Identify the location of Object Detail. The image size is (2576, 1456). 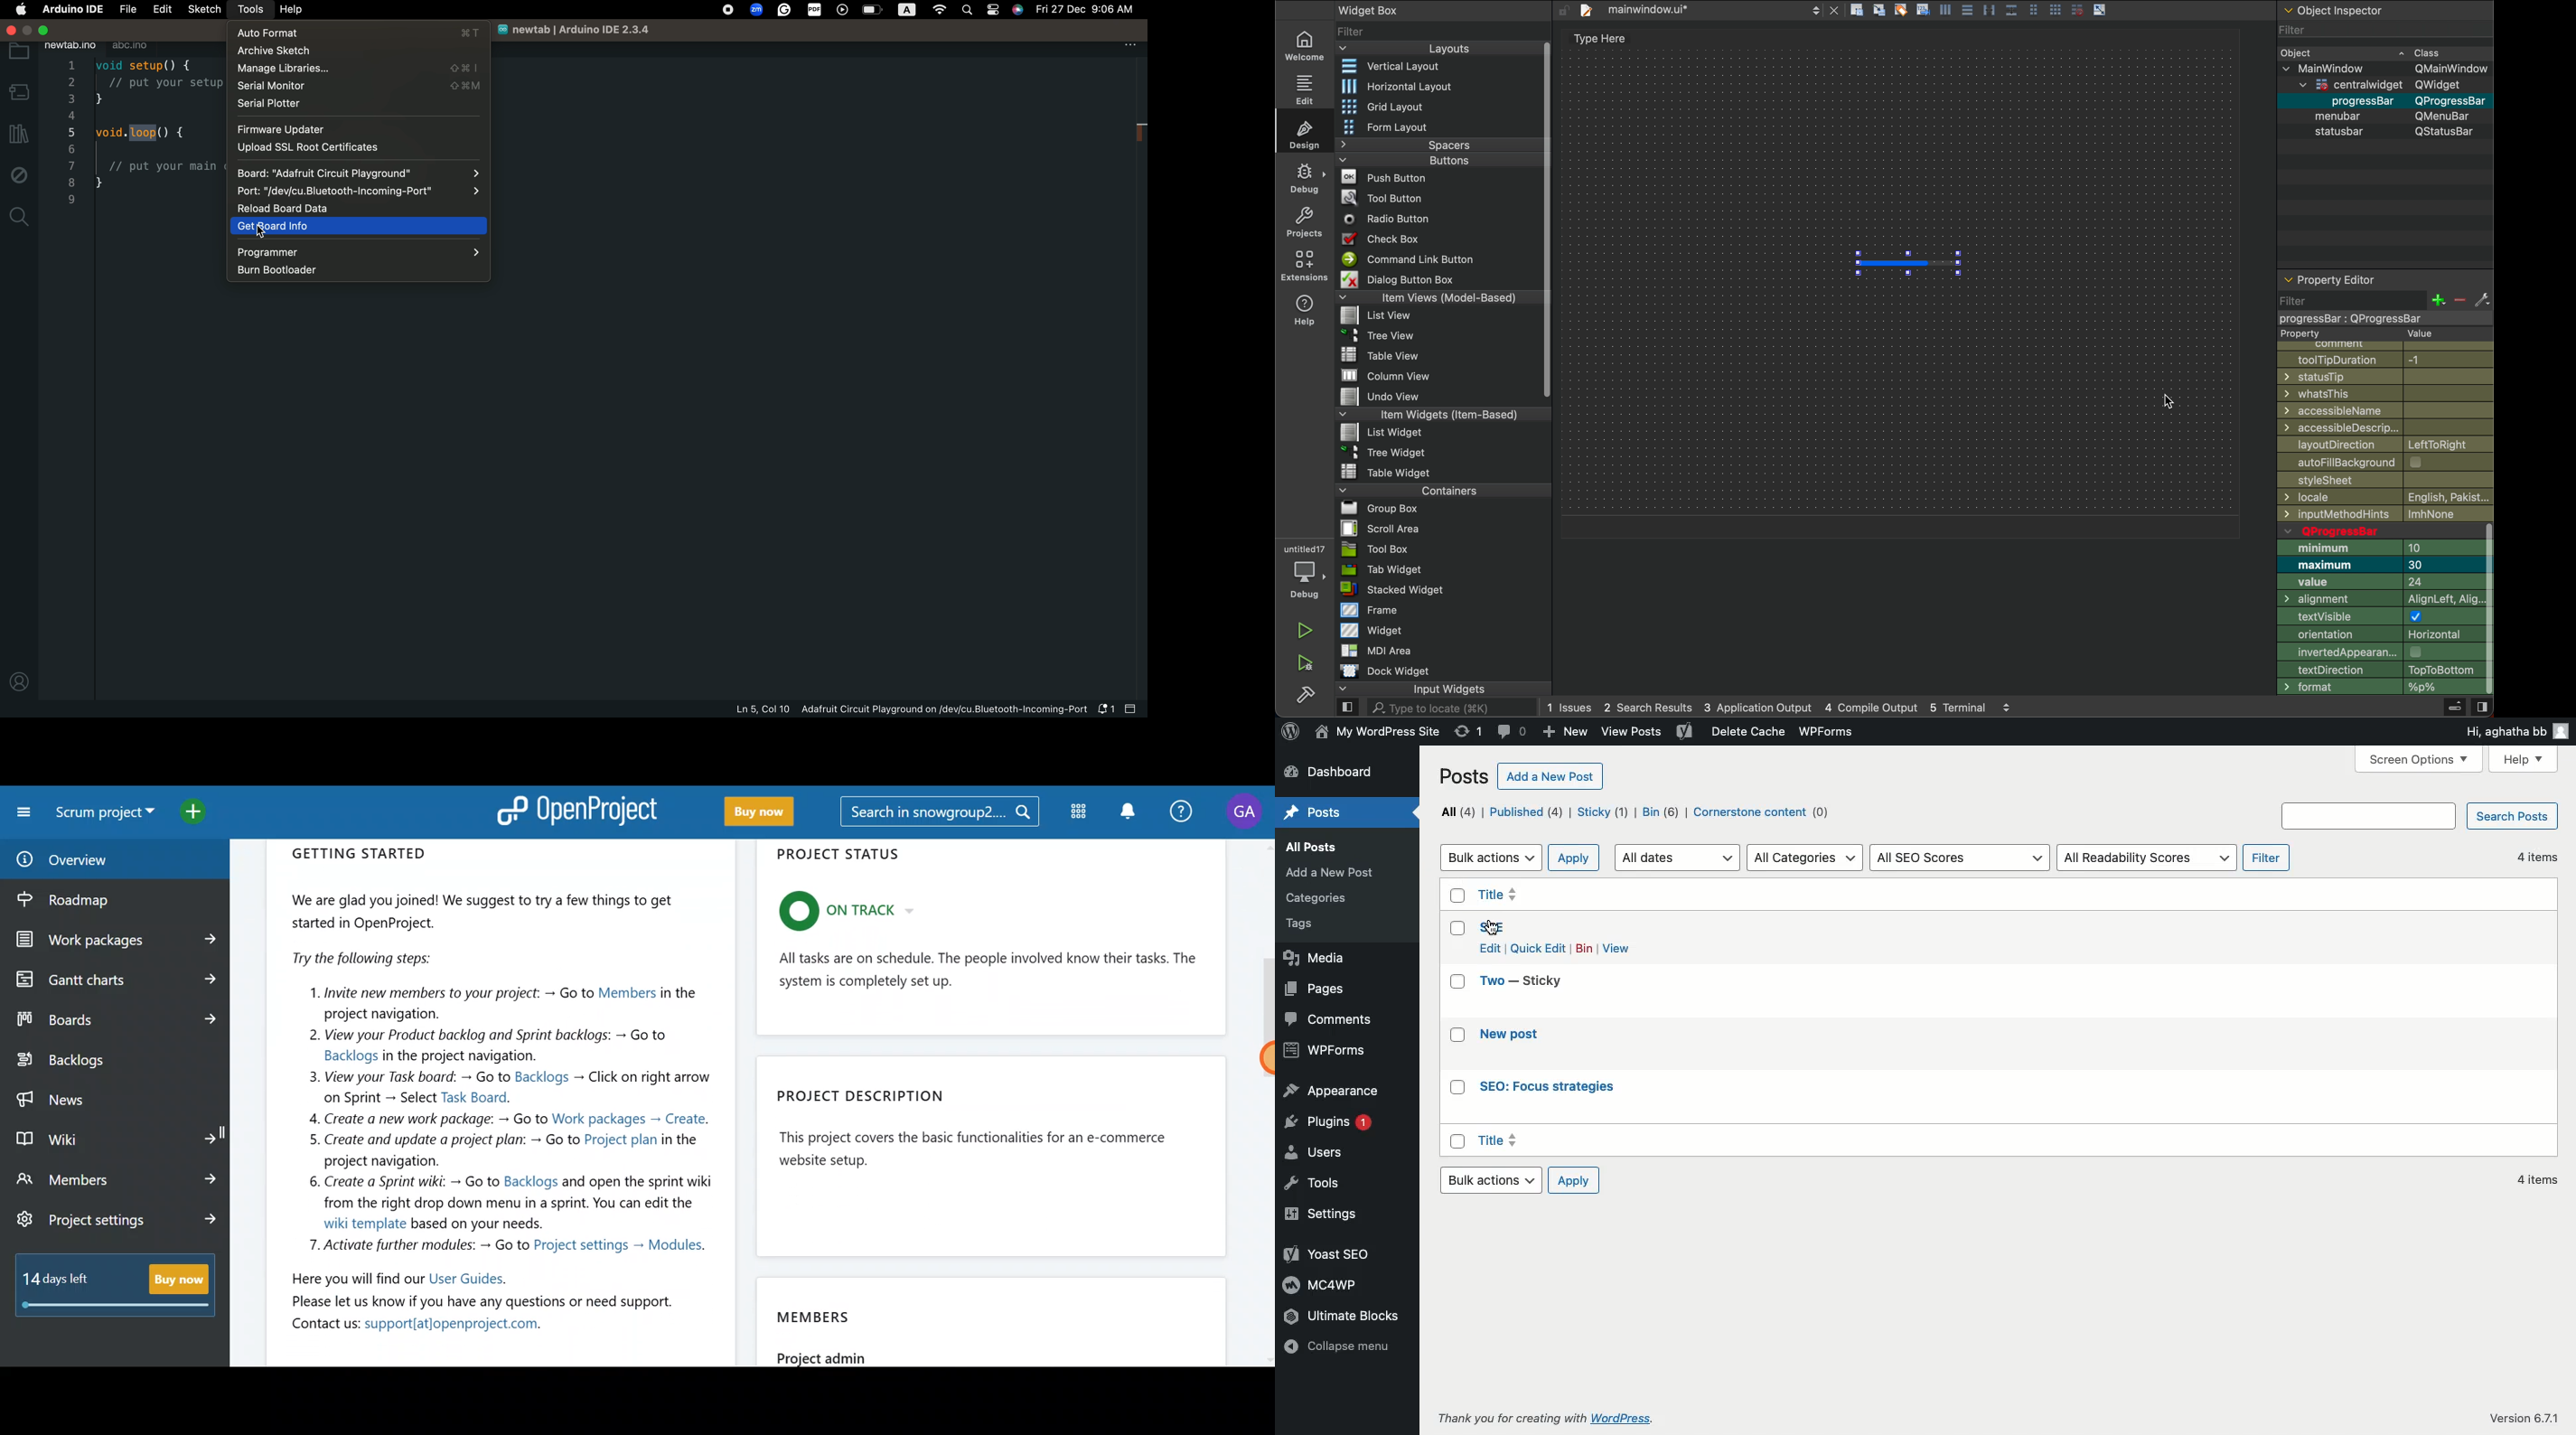
(2385, 91).